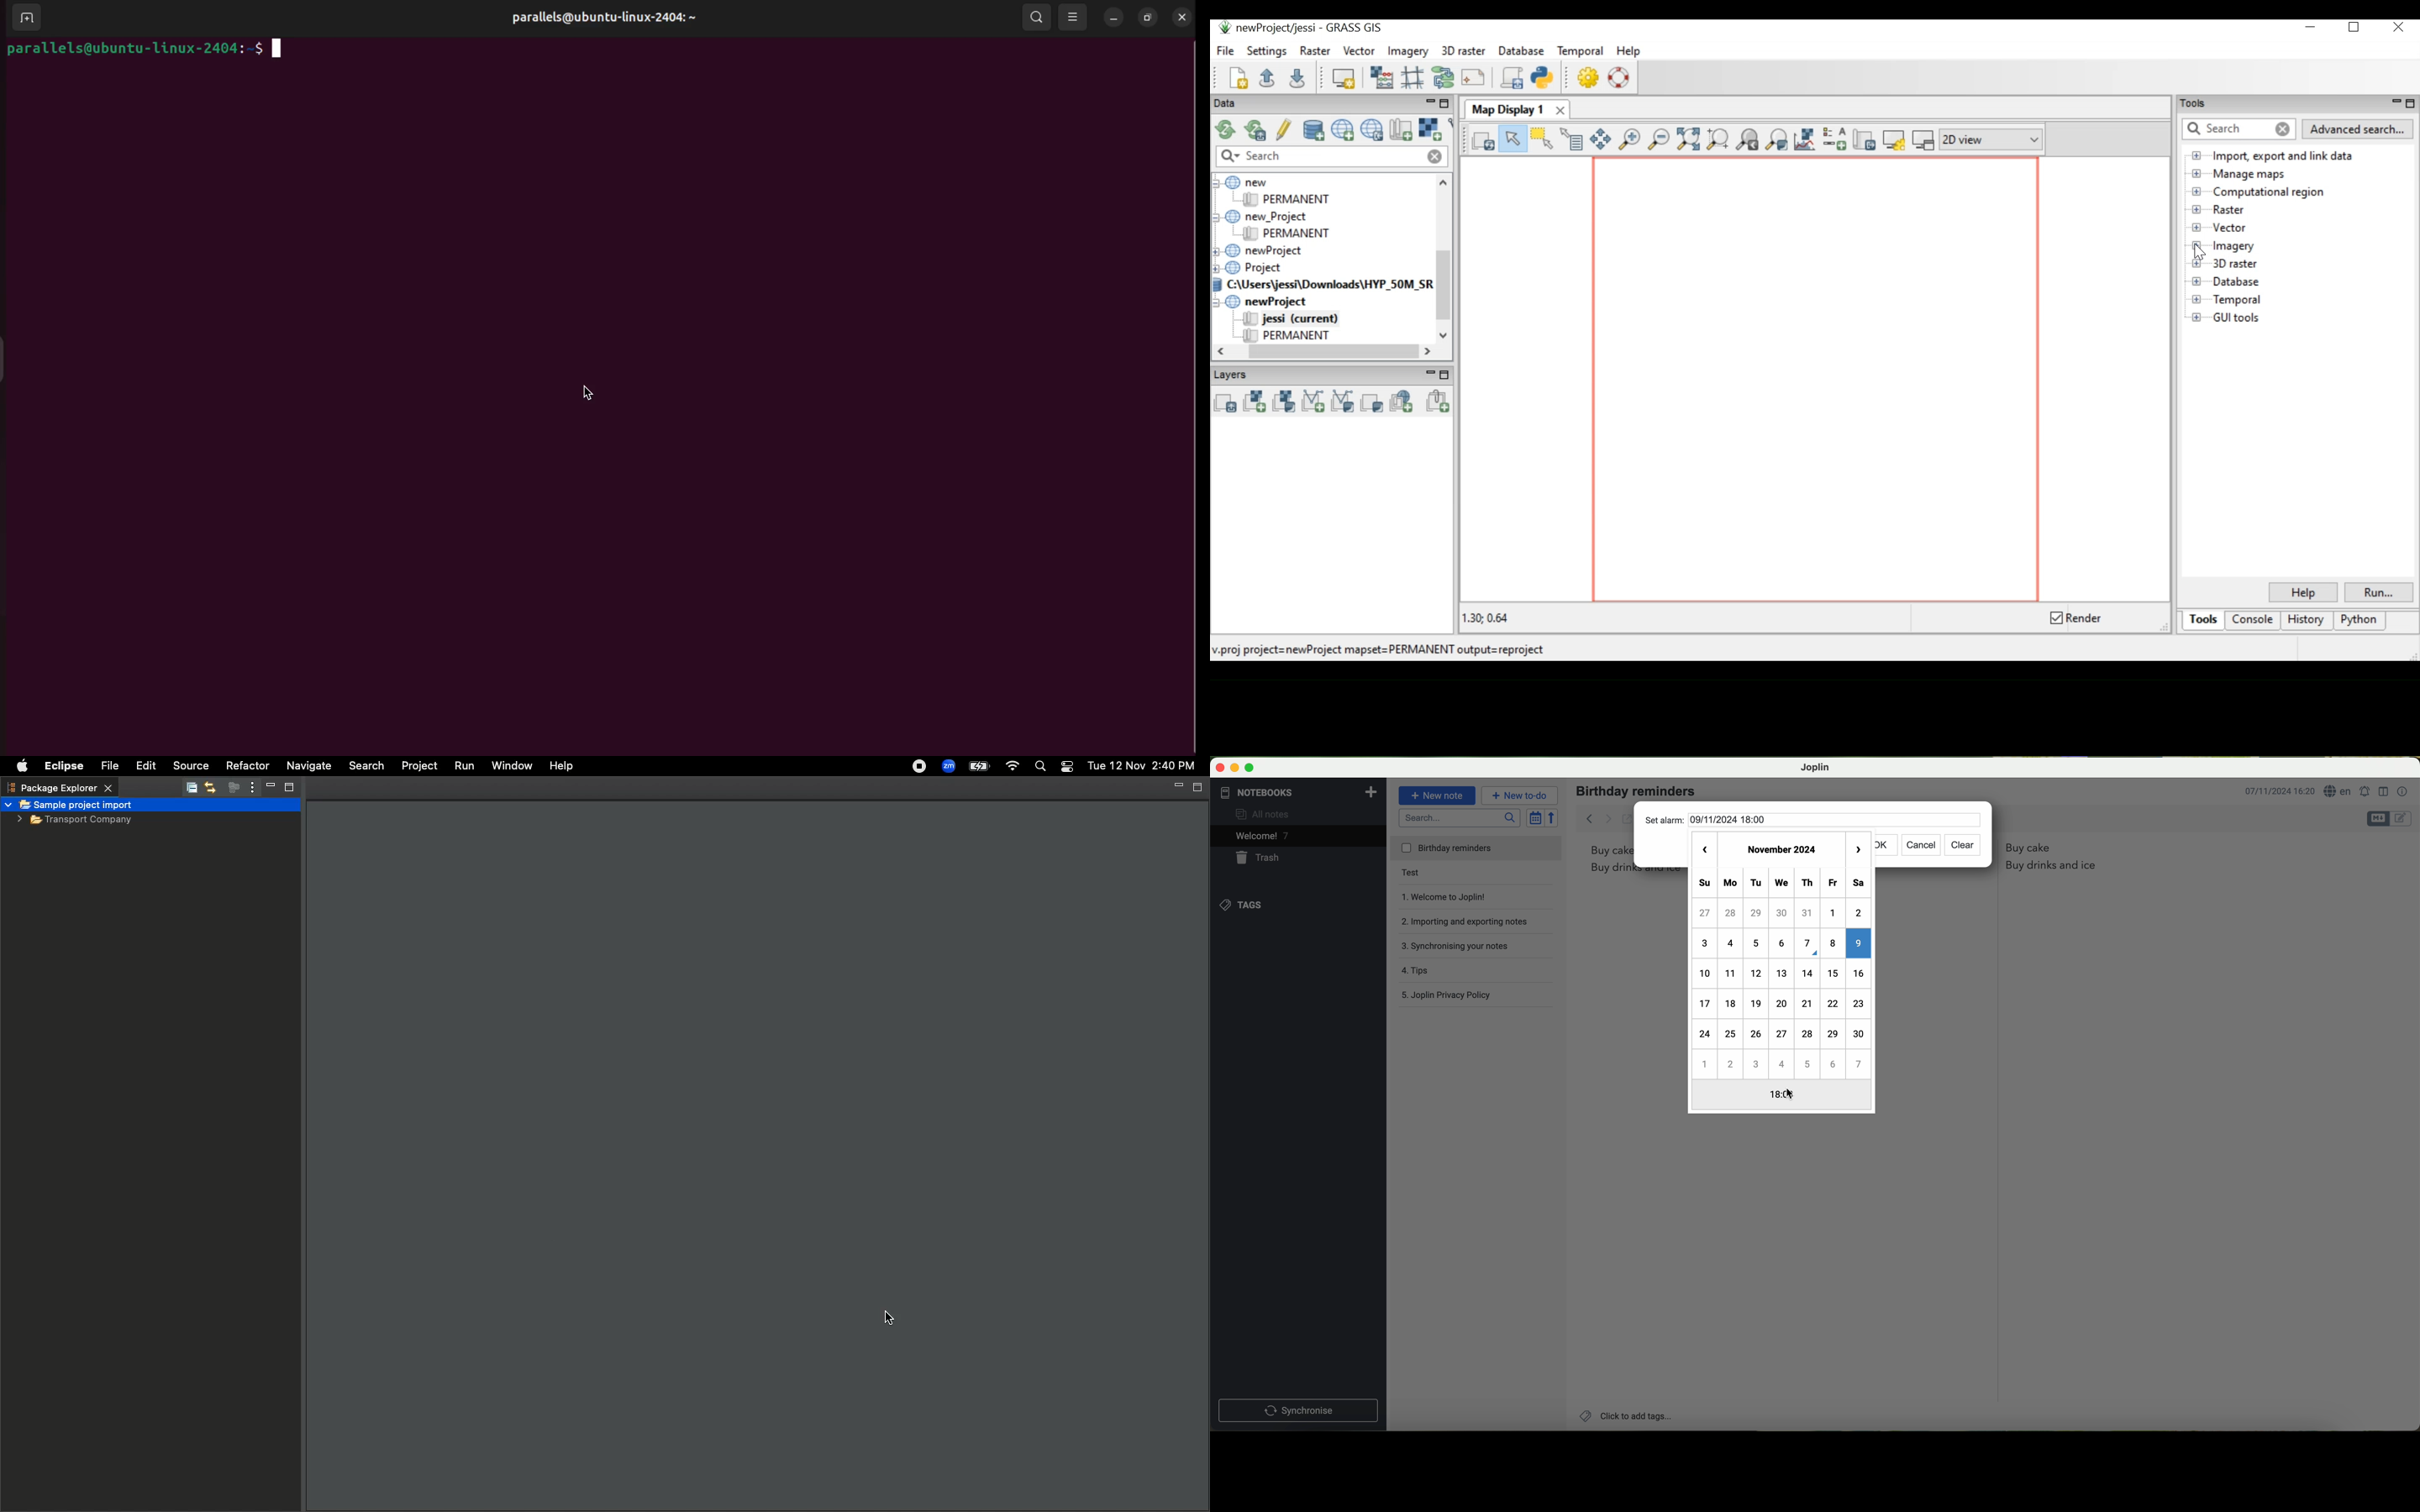  What do you see at coordinates (1815, 768) in the screenshot?
I see `Joplin` at bounding box center [1815, 768].